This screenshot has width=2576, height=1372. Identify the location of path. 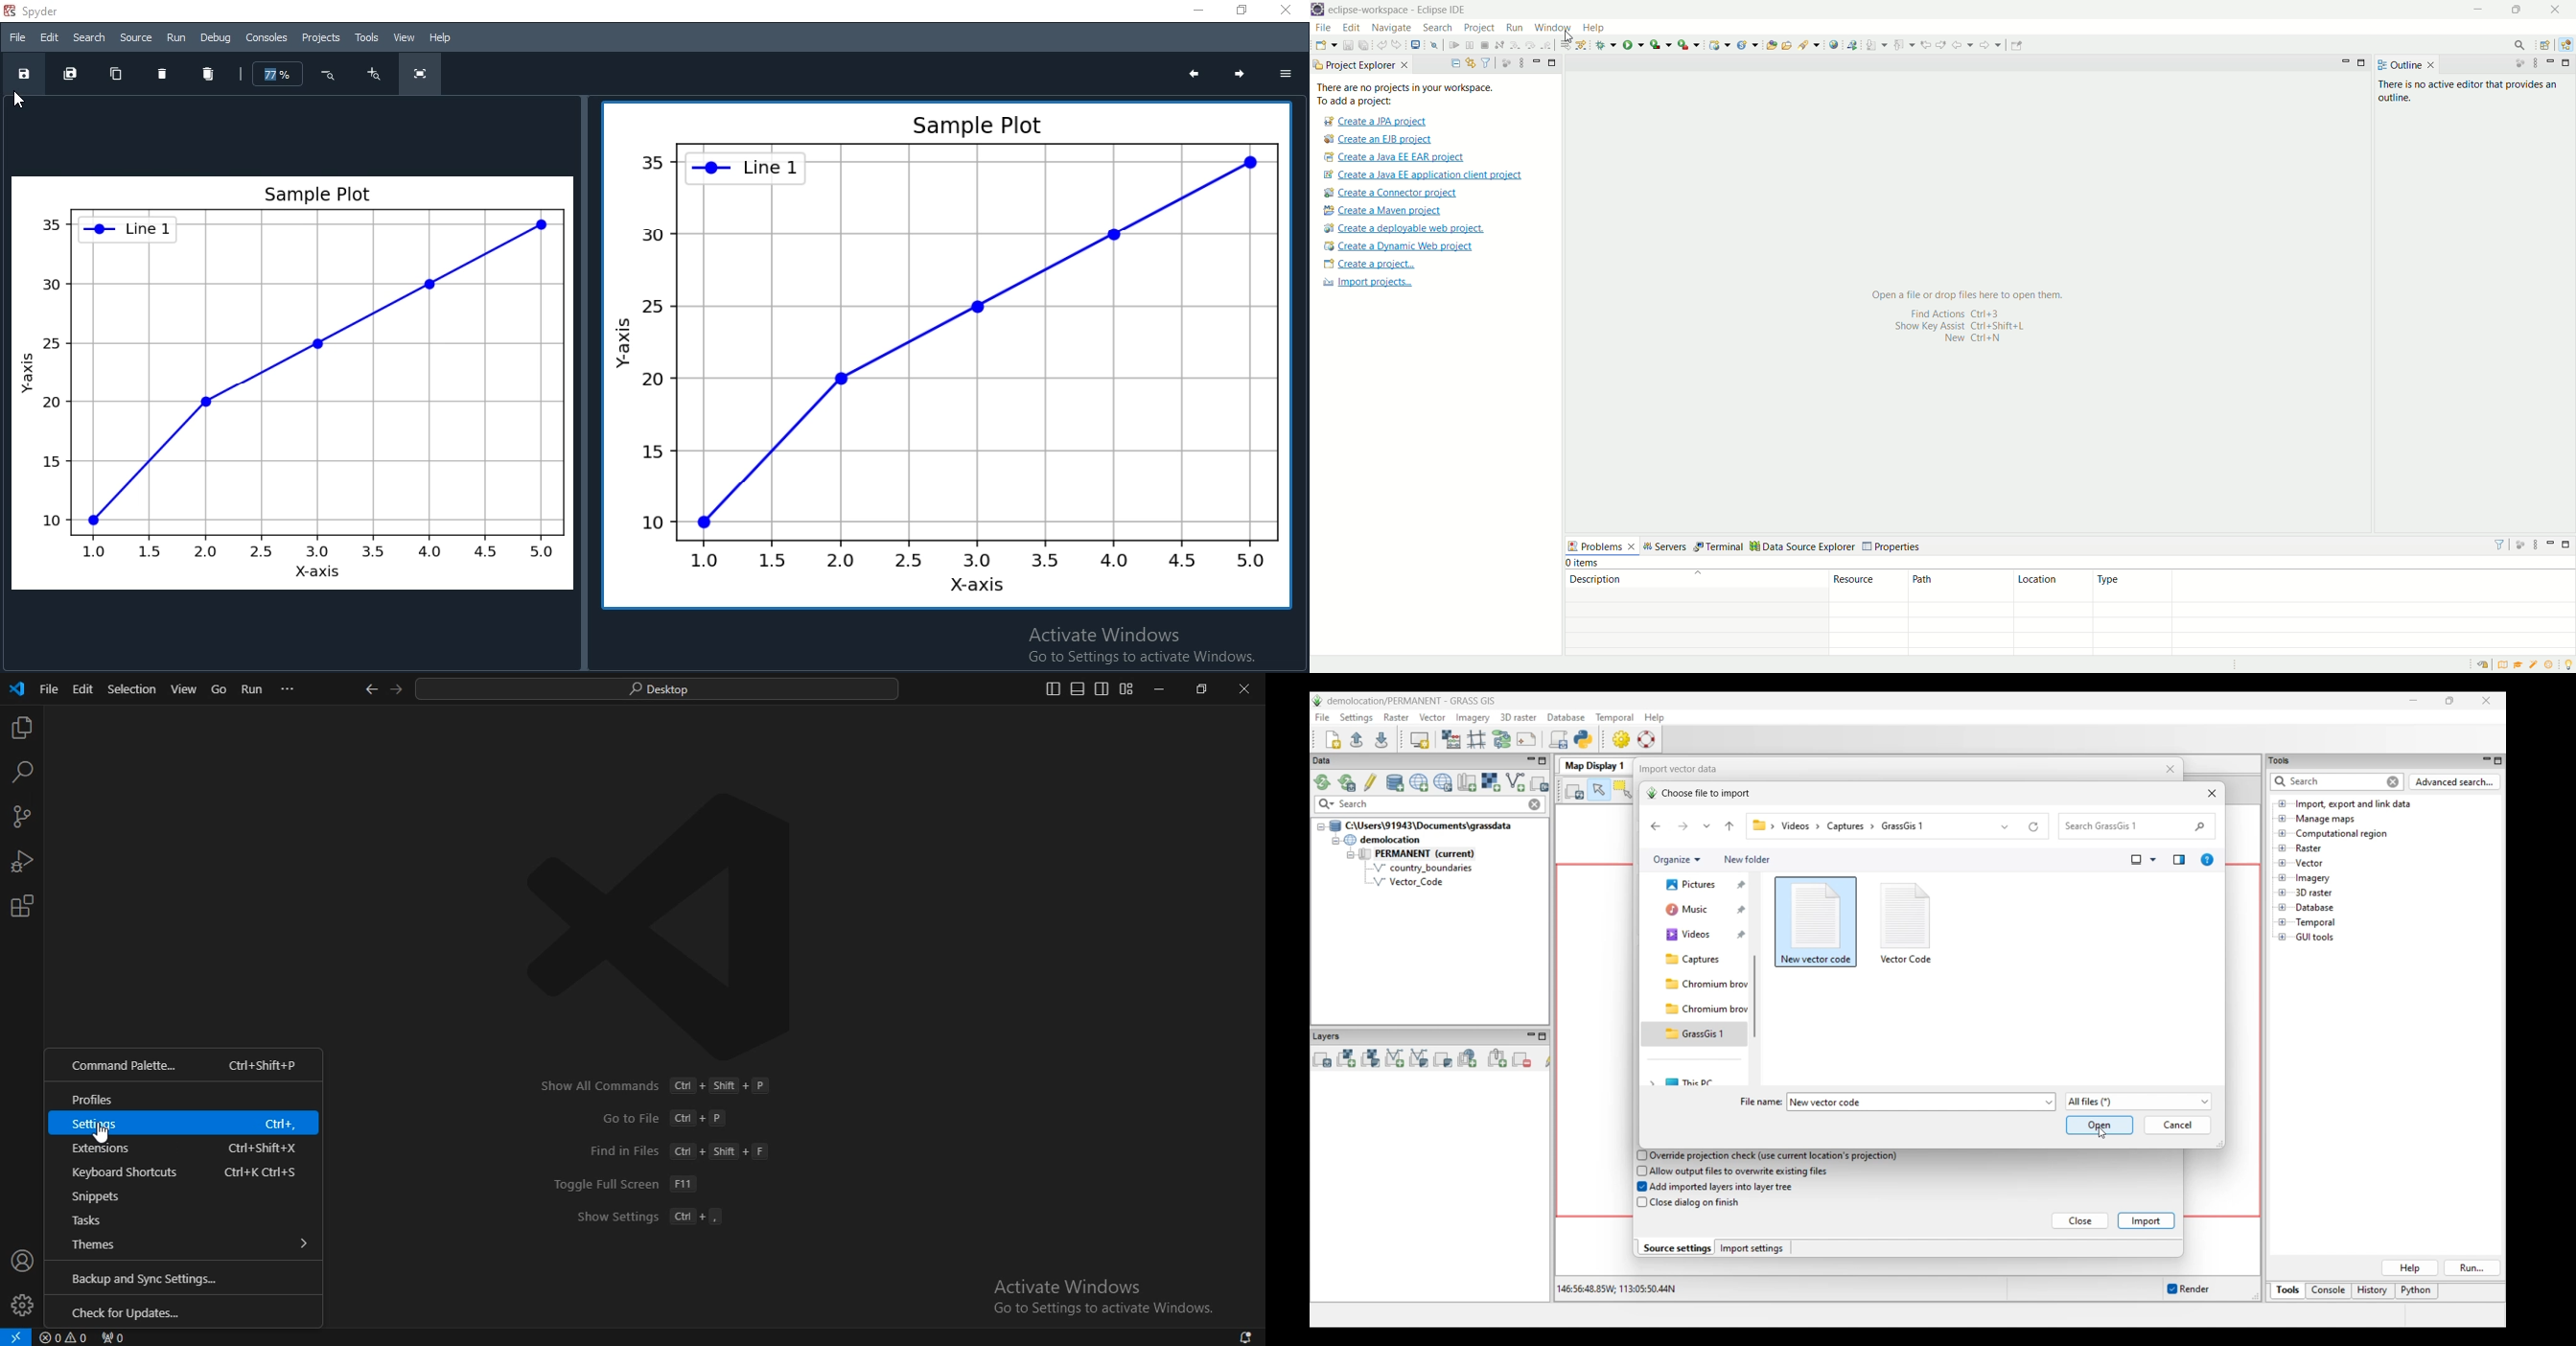
(1961, 585).